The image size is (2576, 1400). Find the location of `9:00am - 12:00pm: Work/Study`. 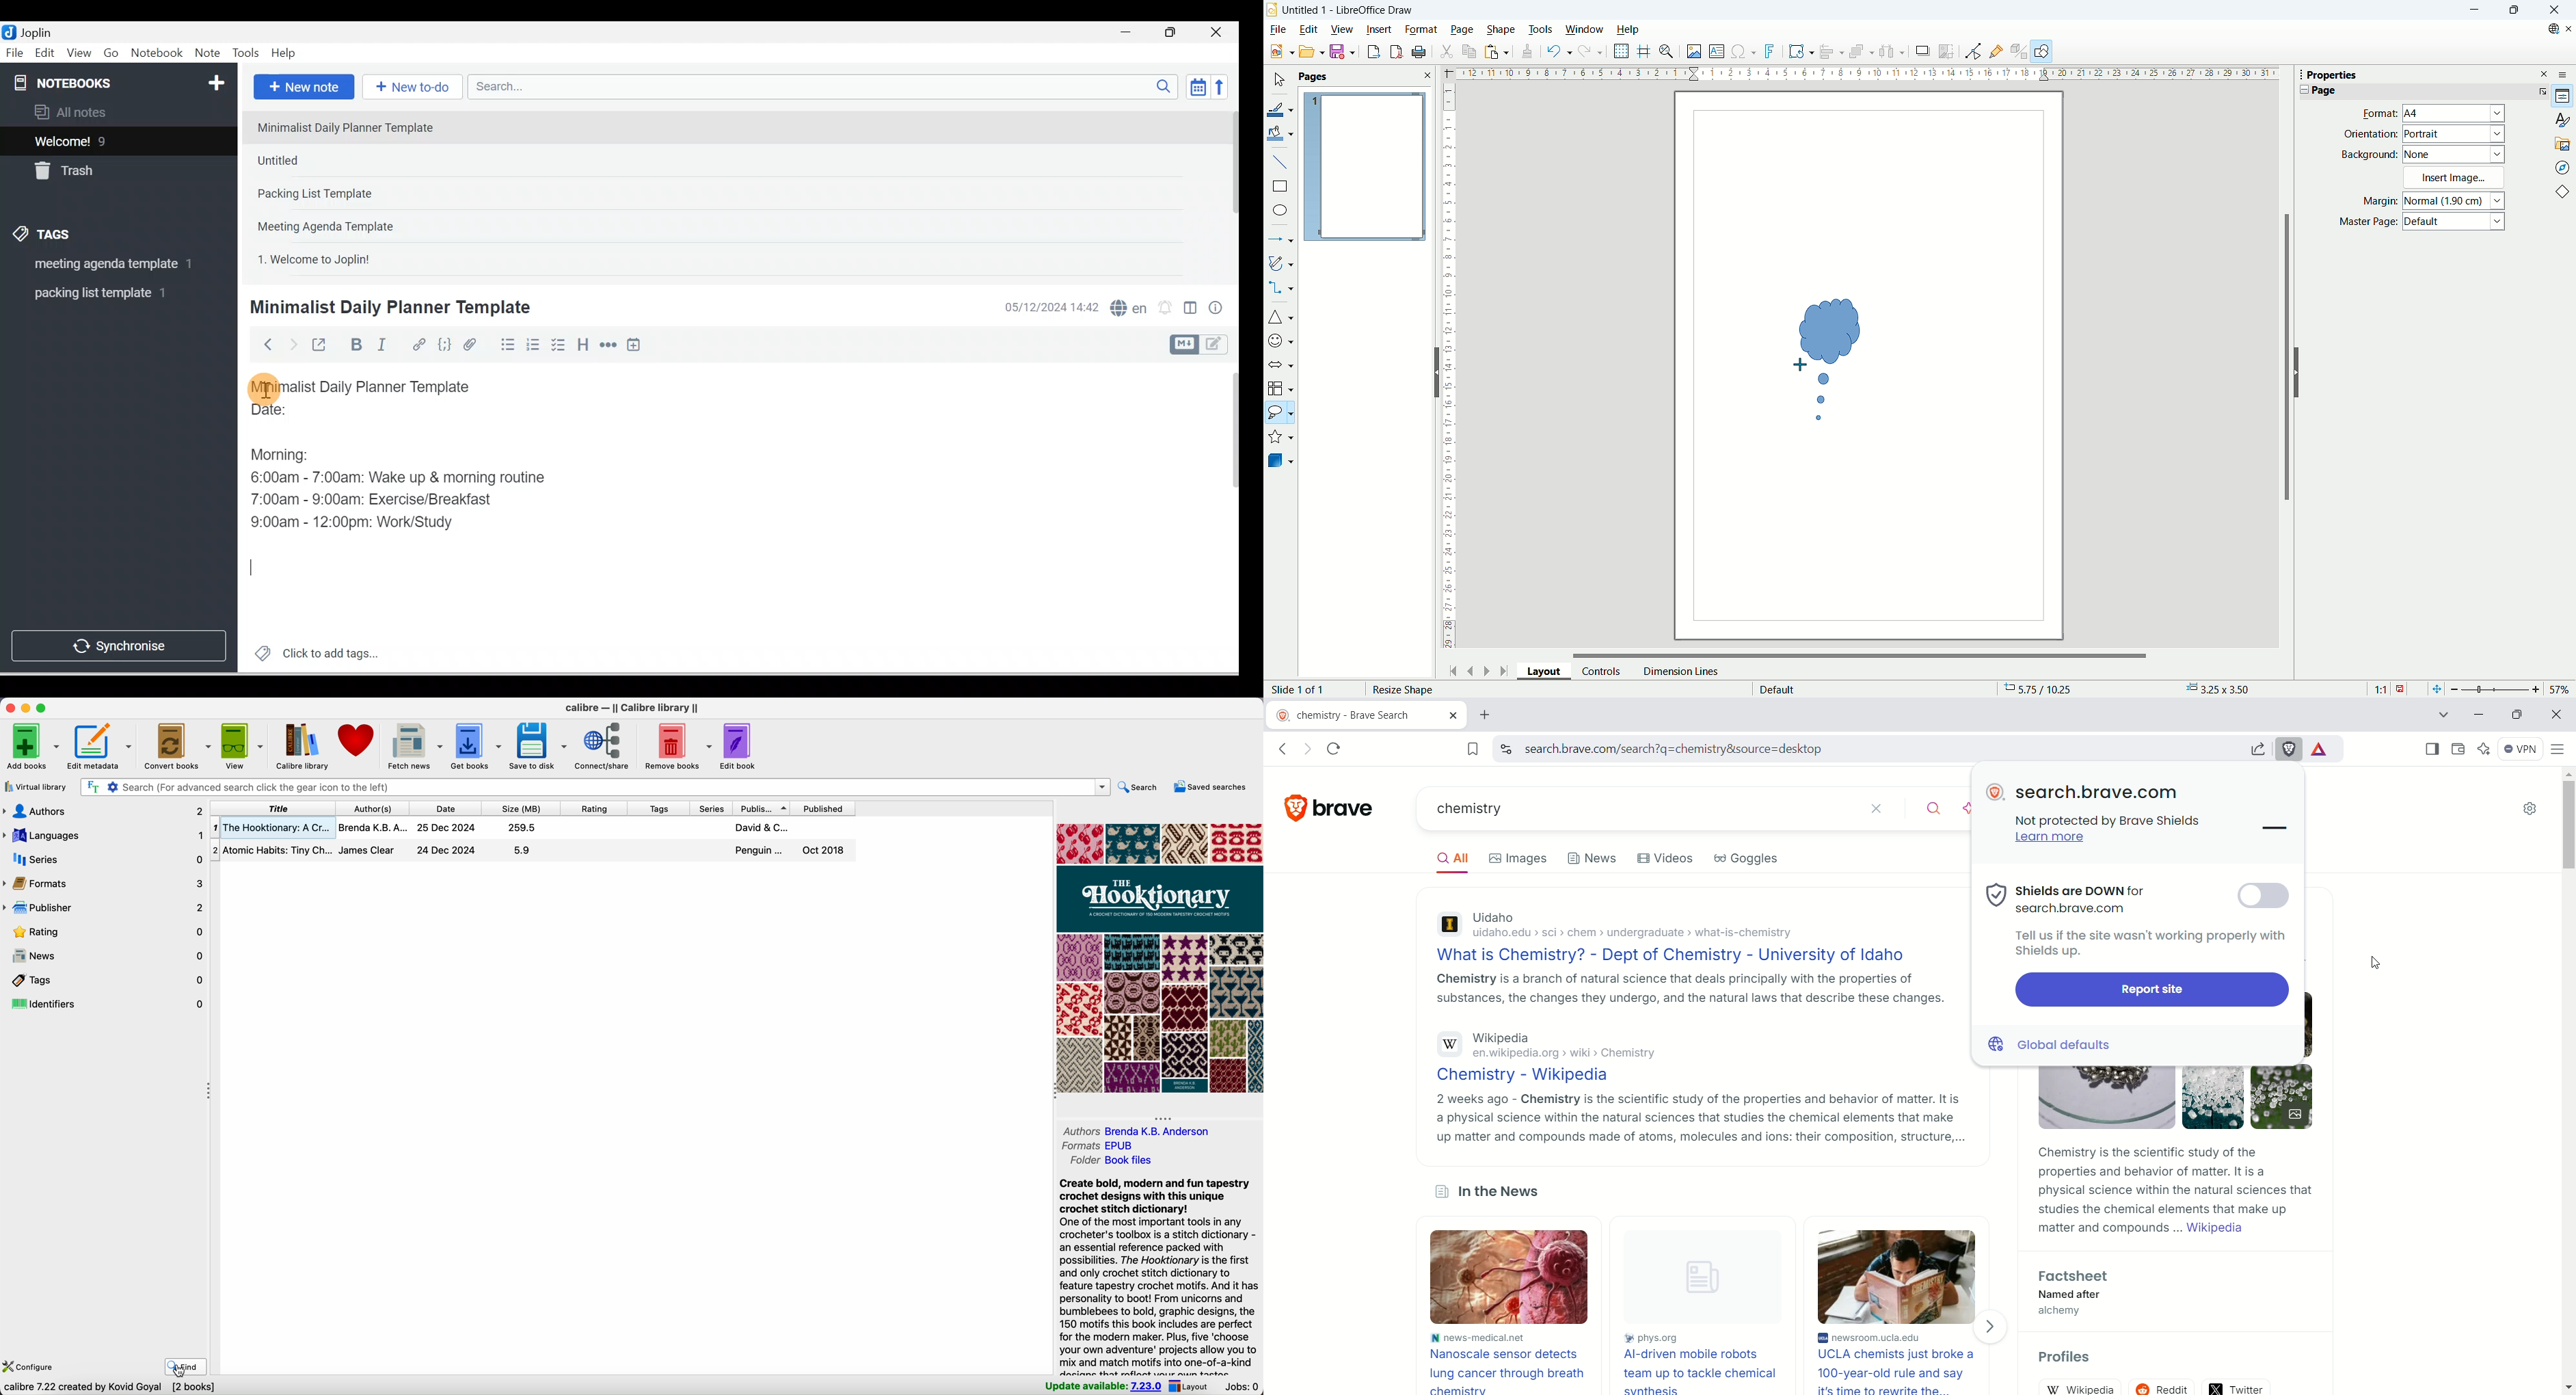

9:00am - 12:00pm: Work/Study is located at coordinates (357, 522).